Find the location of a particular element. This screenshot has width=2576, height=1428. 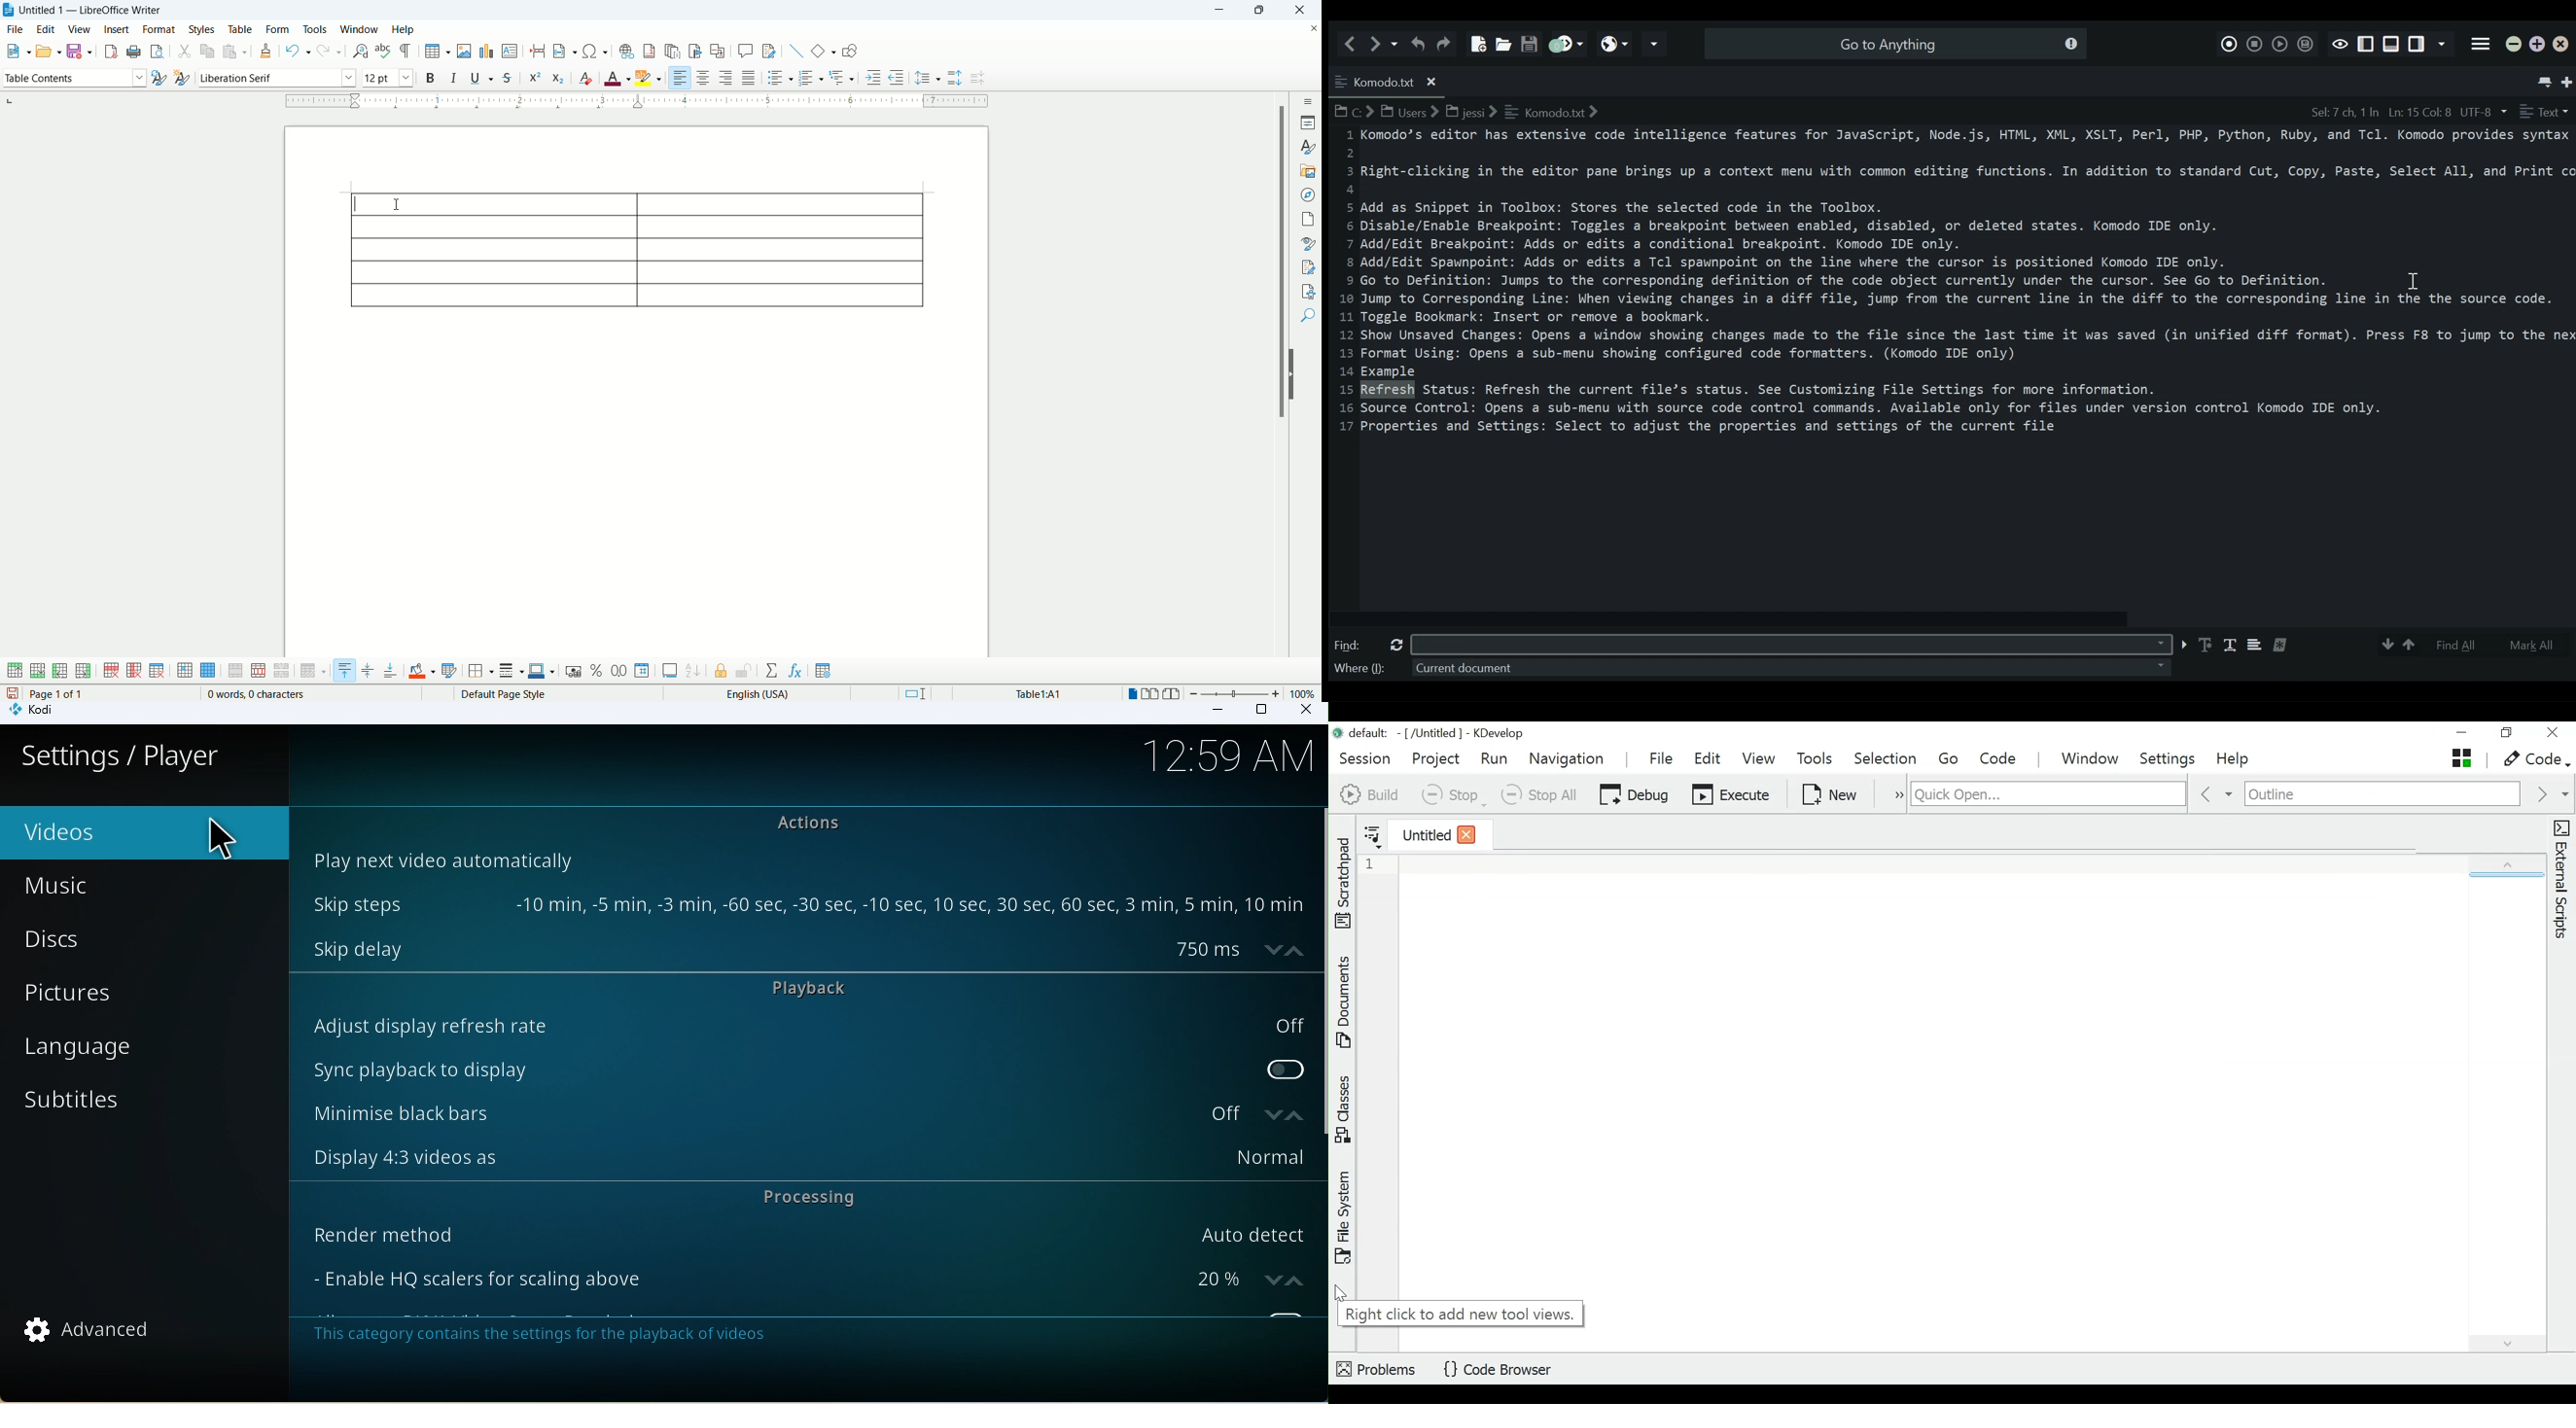

optimize size is located at coordinates (314, 671).